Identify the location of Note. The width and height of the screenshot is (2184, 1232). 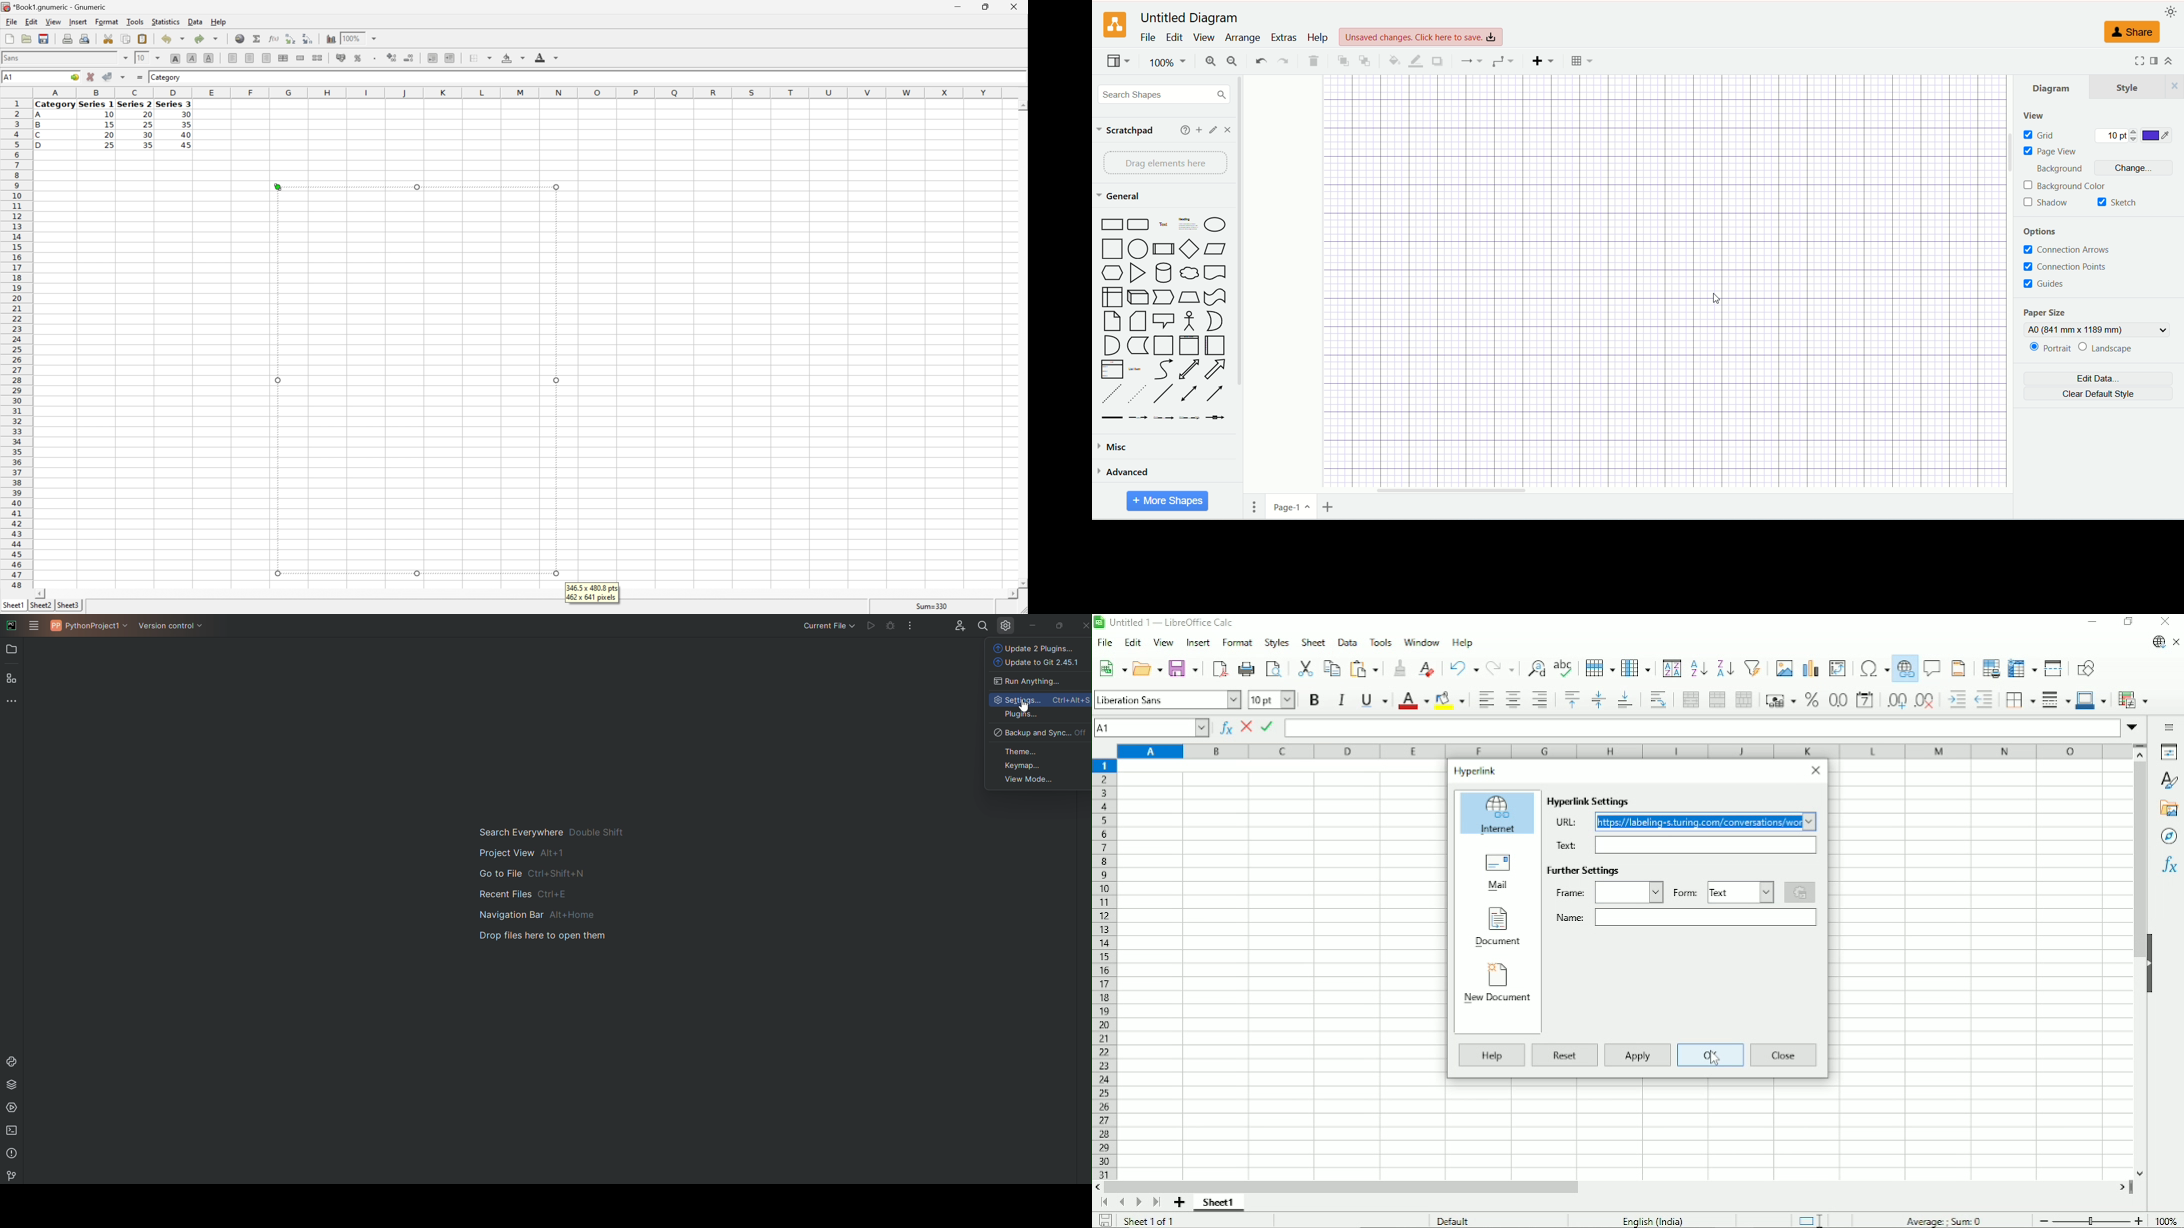
(1112, 322).